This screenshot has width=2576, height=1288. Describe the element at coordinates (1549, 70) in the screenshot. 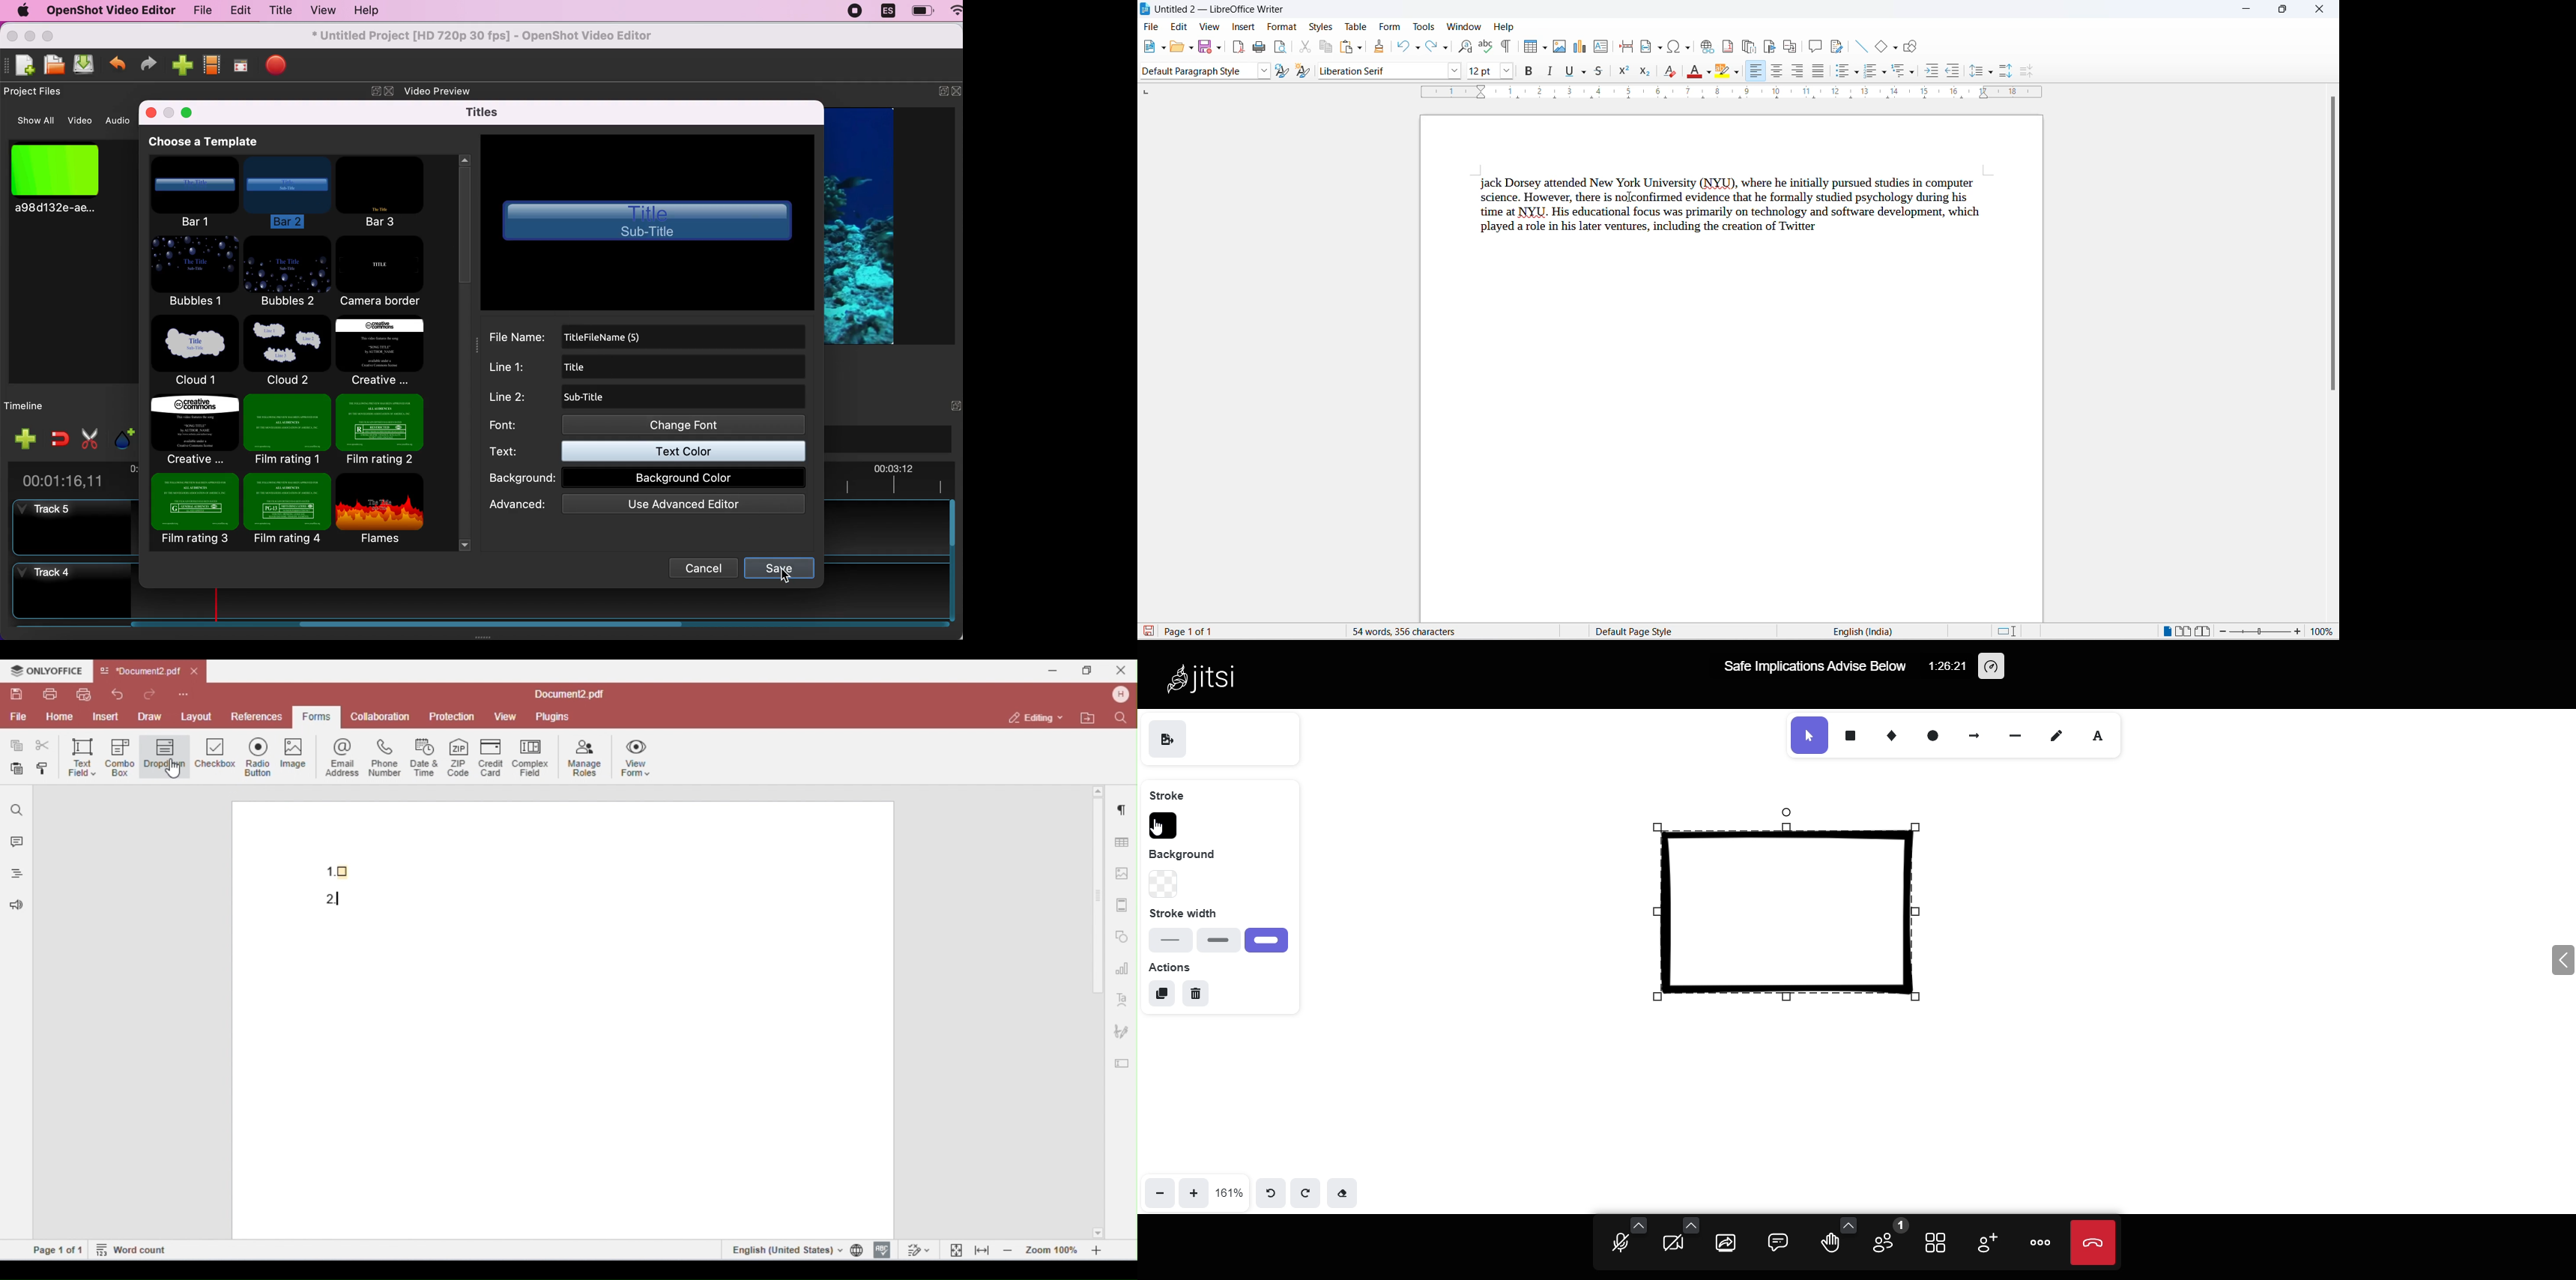

I see `italics` at that location.